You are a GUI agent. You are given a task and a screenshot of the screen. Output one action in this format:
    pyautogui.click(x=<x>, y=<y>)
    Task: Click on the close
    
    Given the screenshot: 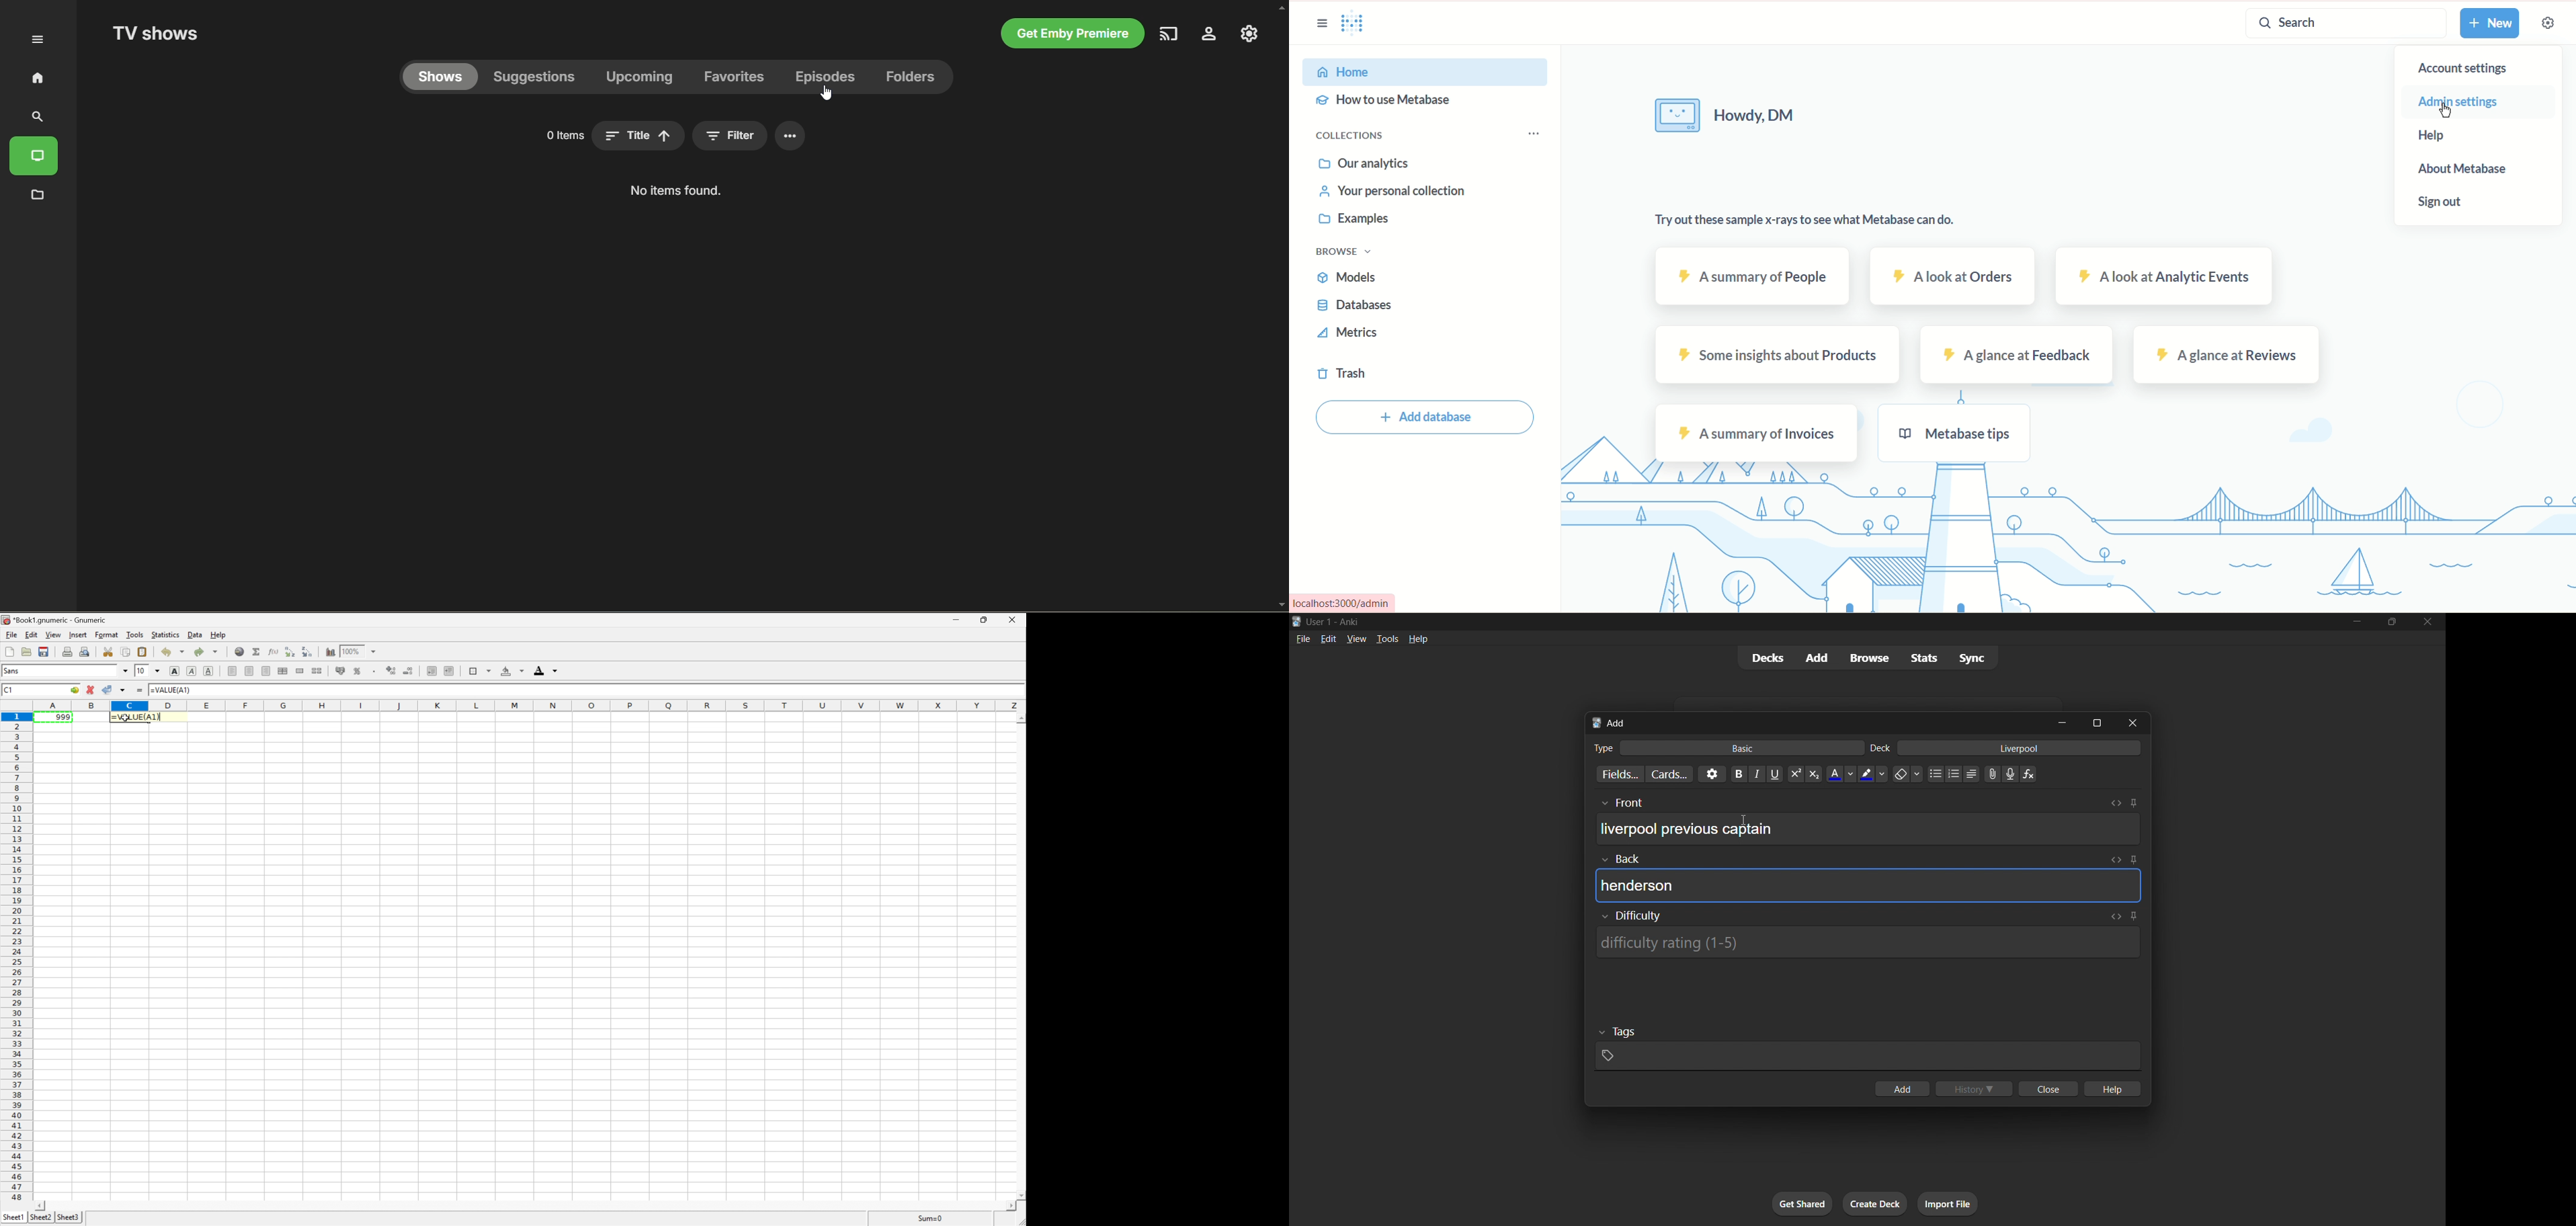 What is the action you would take?
    pyautogui.click(x=1015, y=620)
    